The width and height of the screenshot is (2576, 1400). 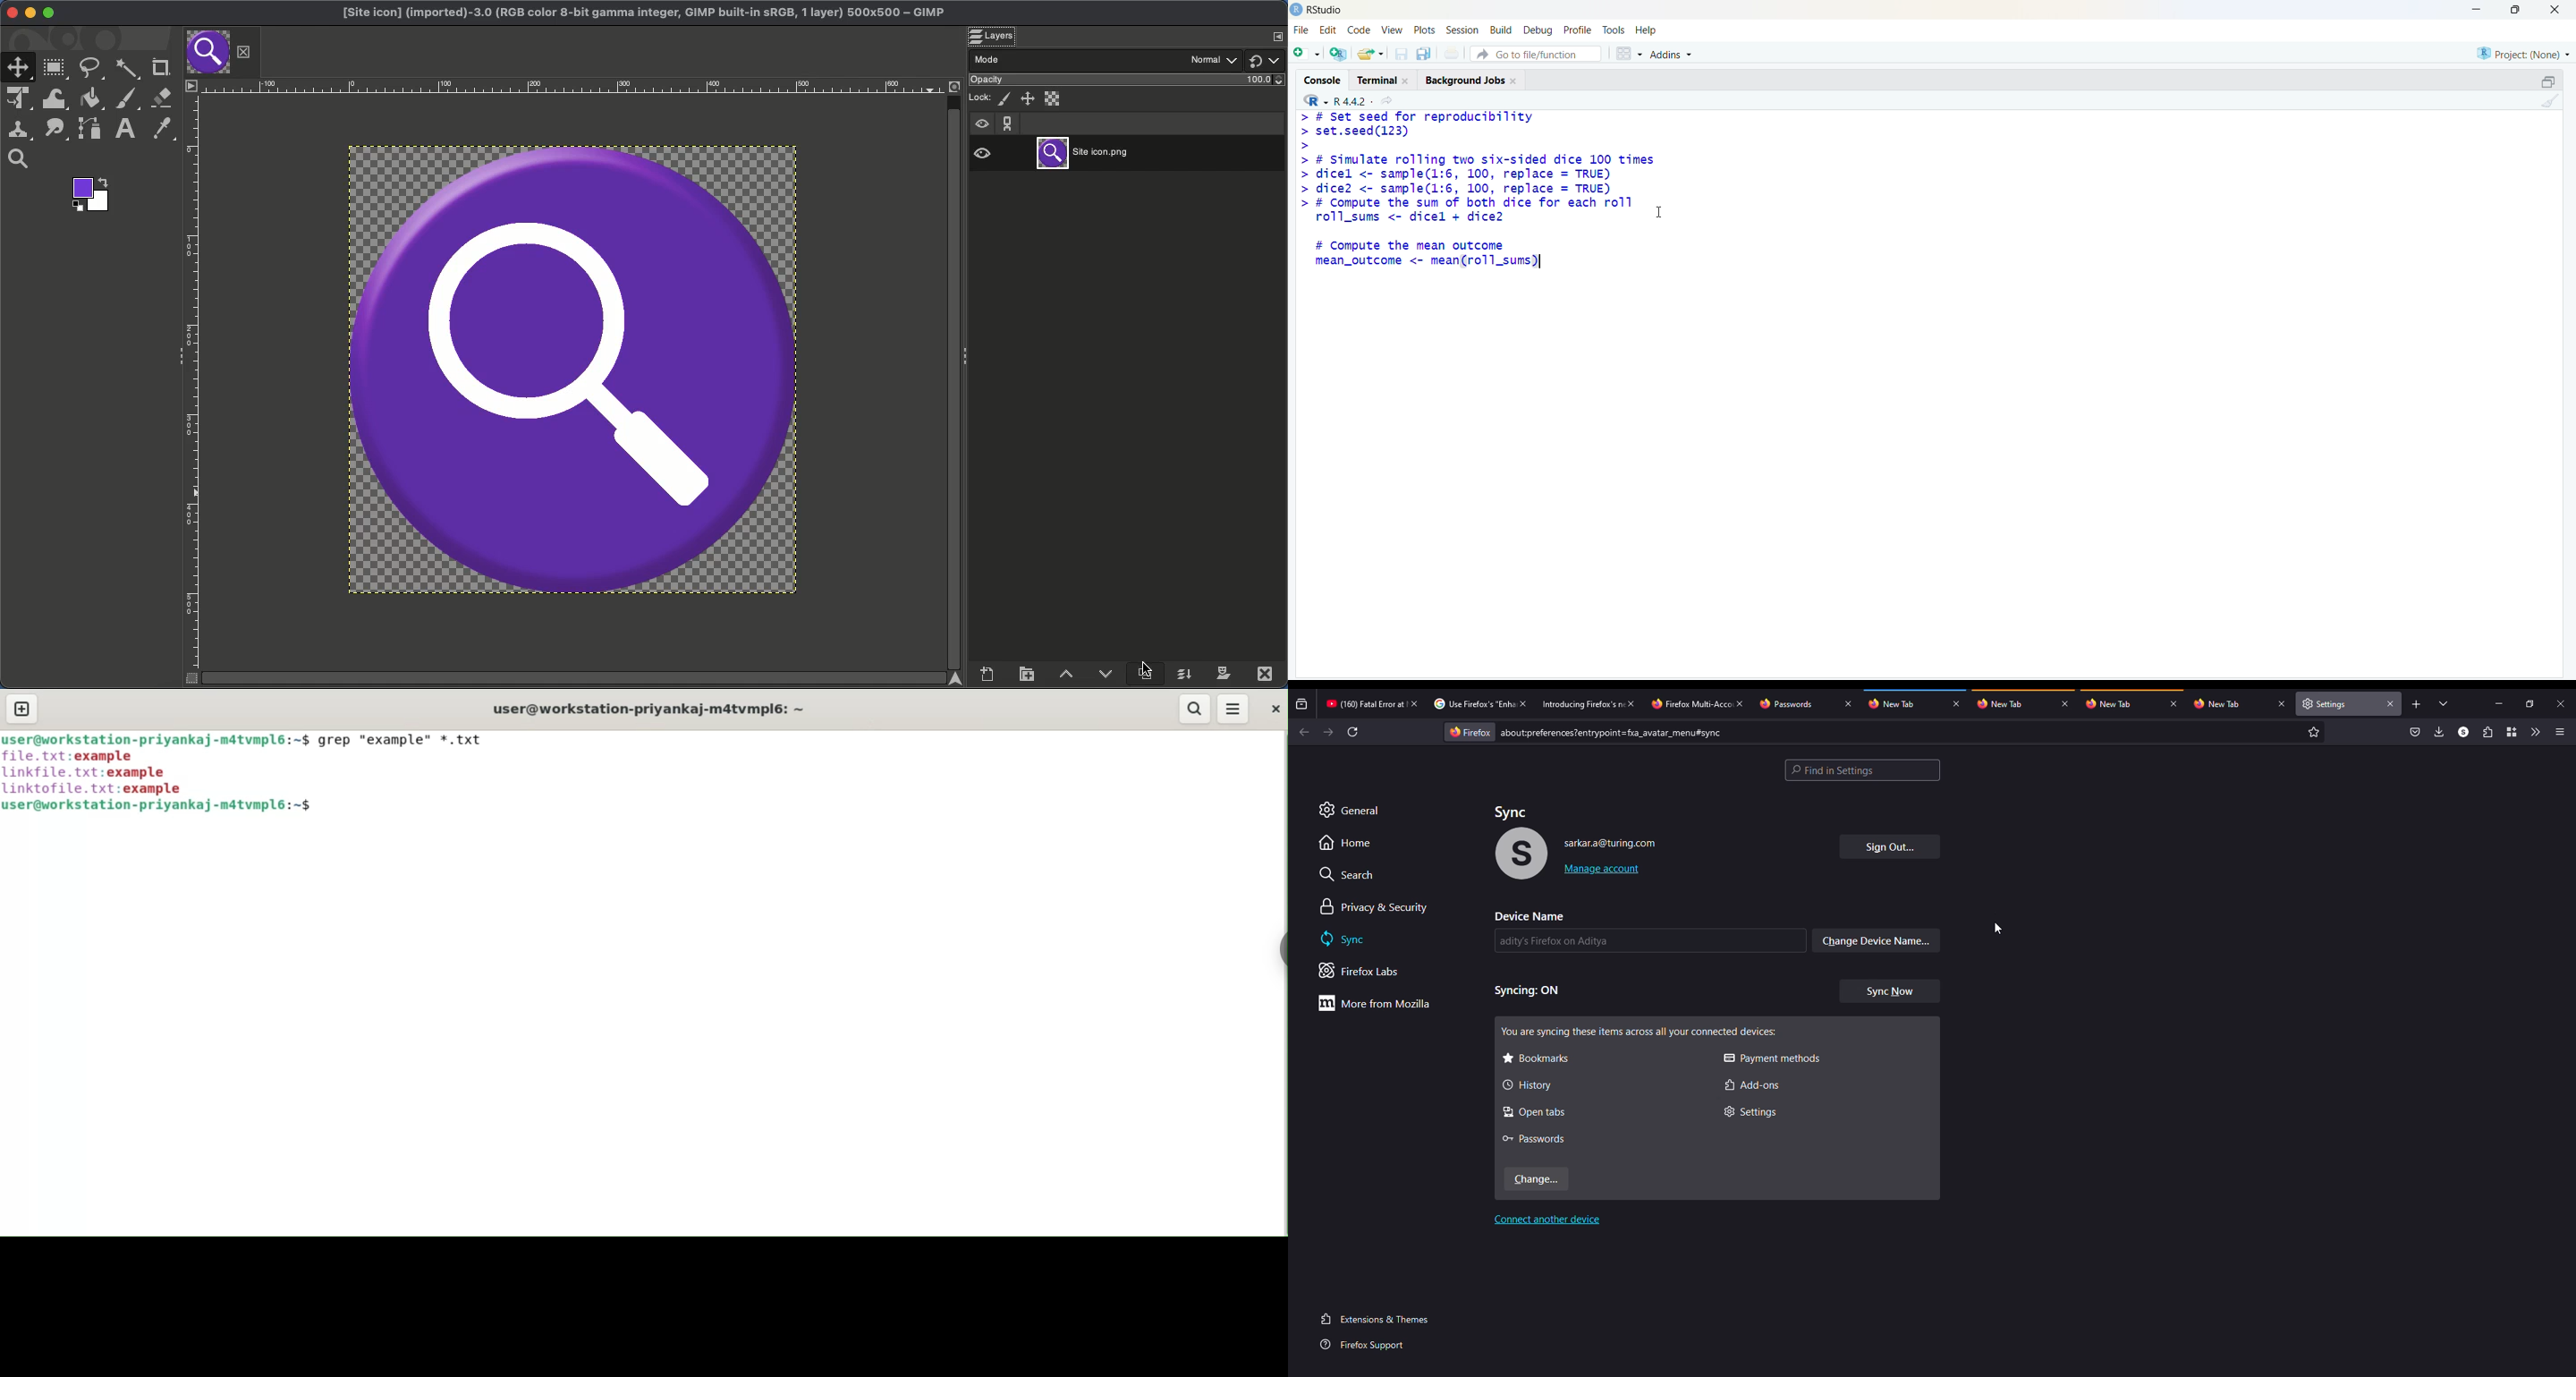 I want to click on Alpha channel, so click(x=1054, y=98).